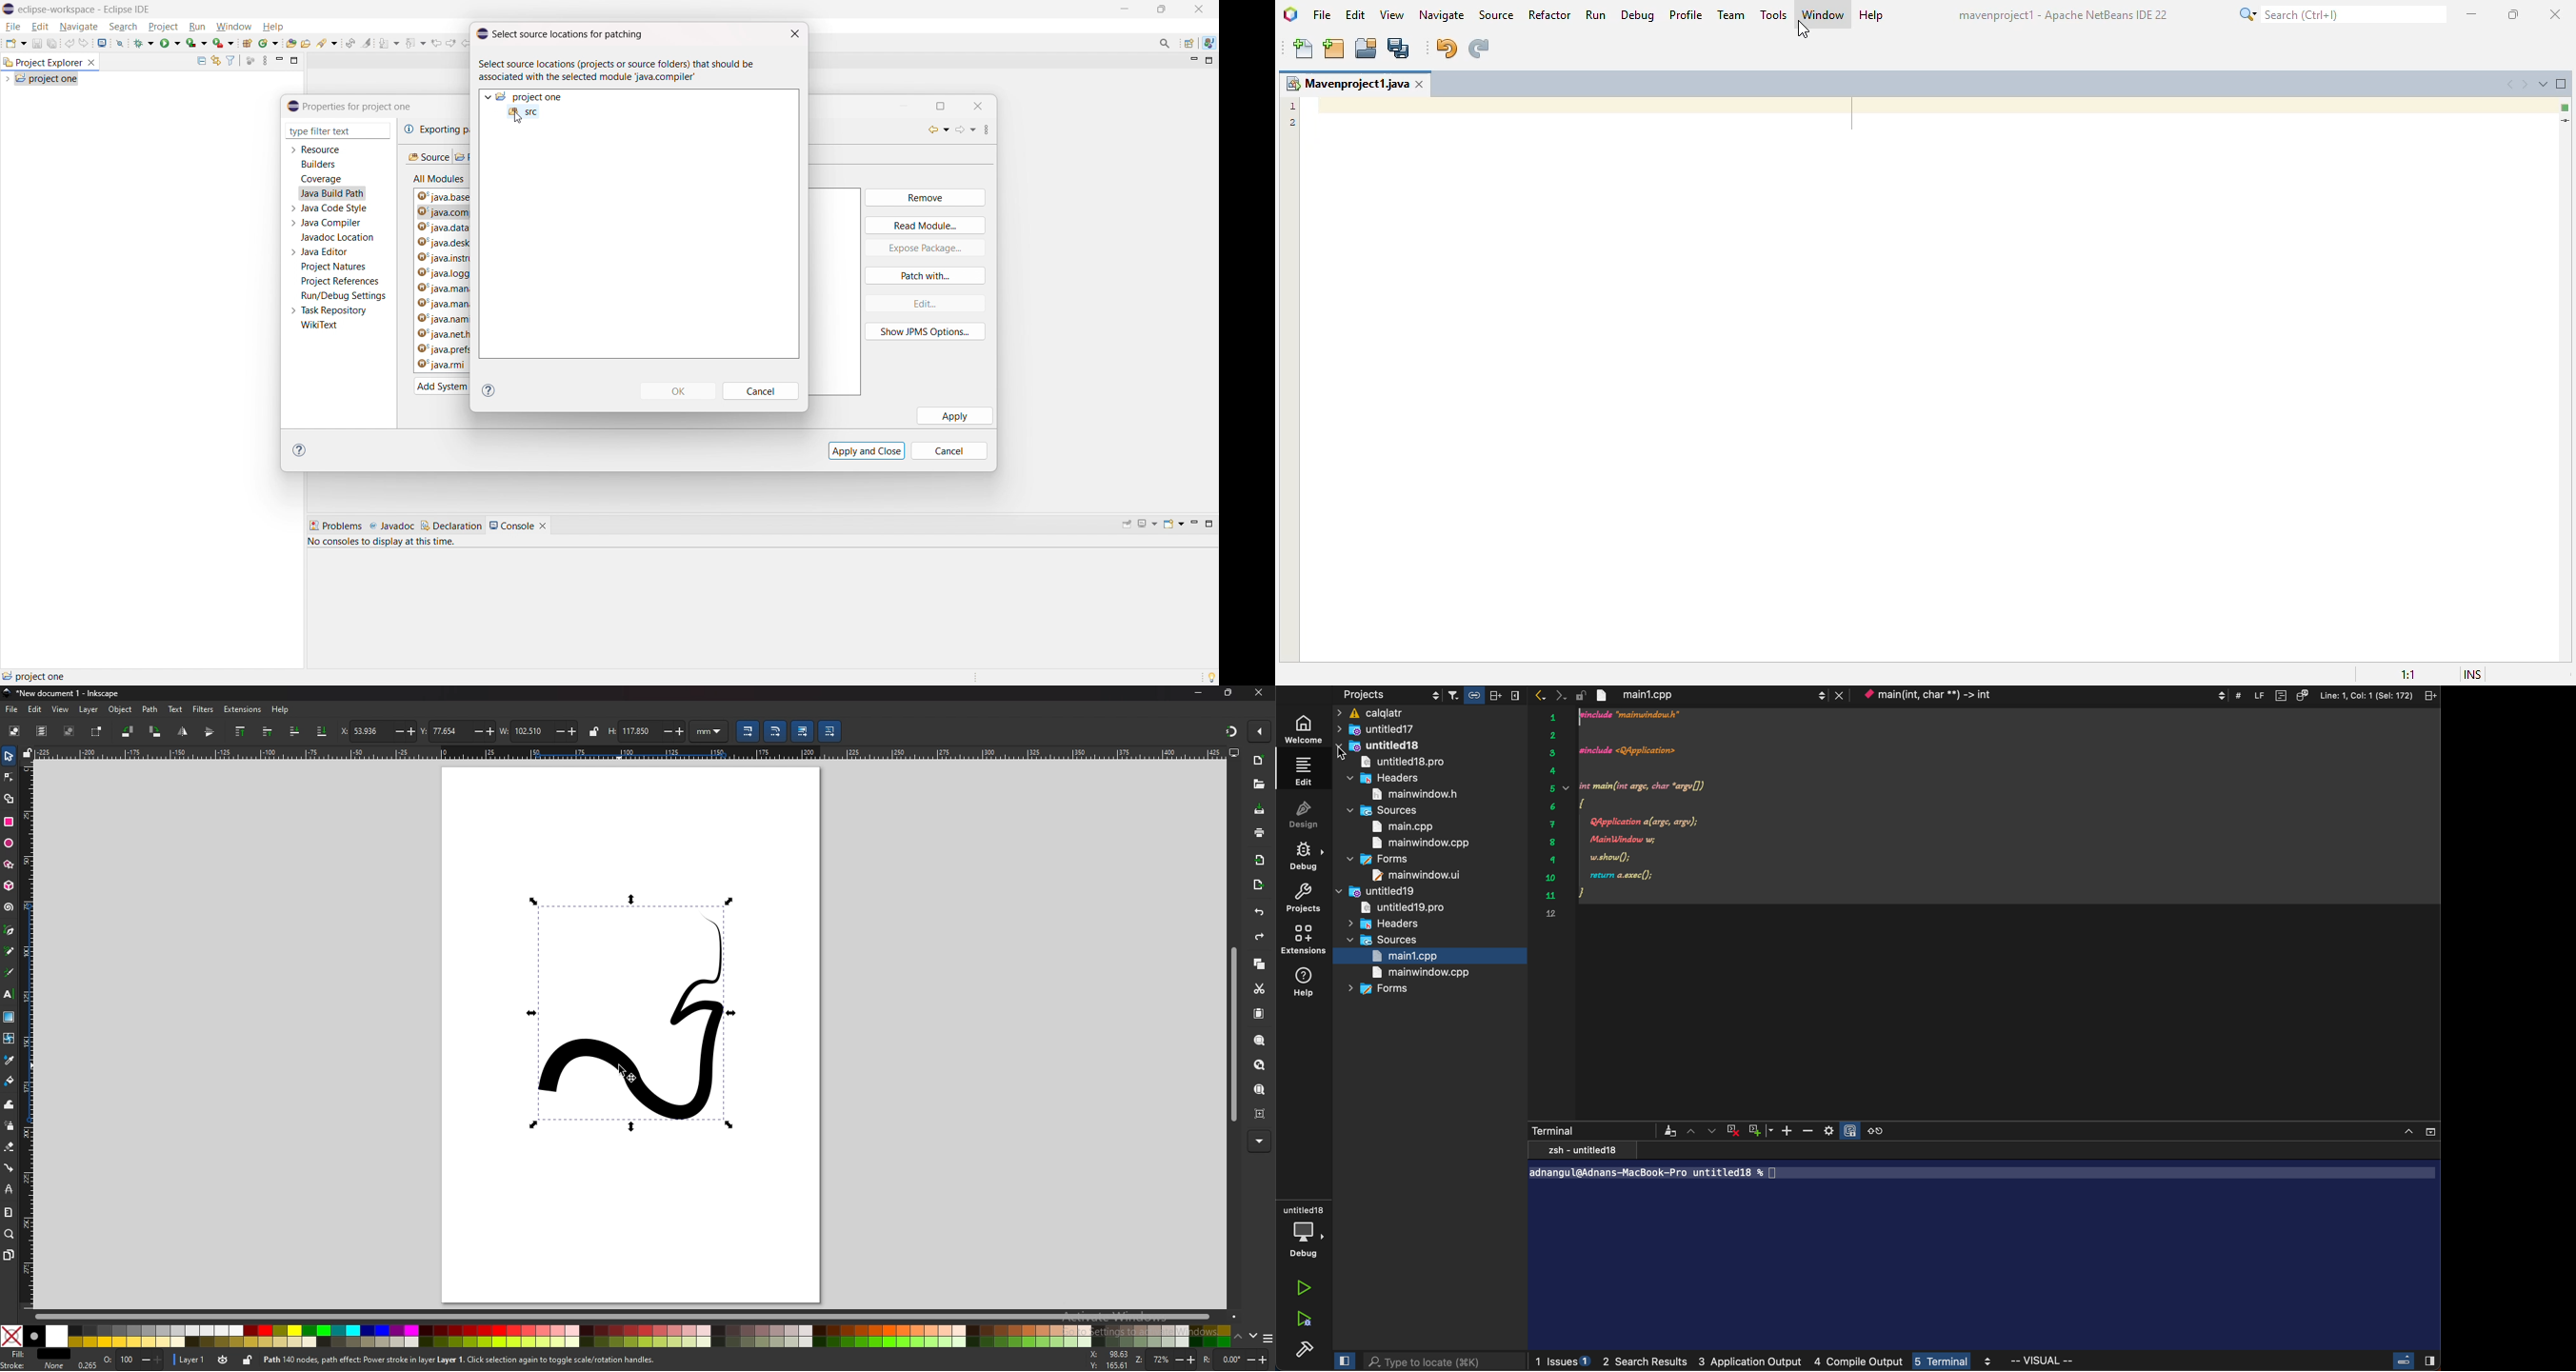  Describe the element at coordinates (1258, 1039) in the screenshot. I see `zoom selection` at that location.